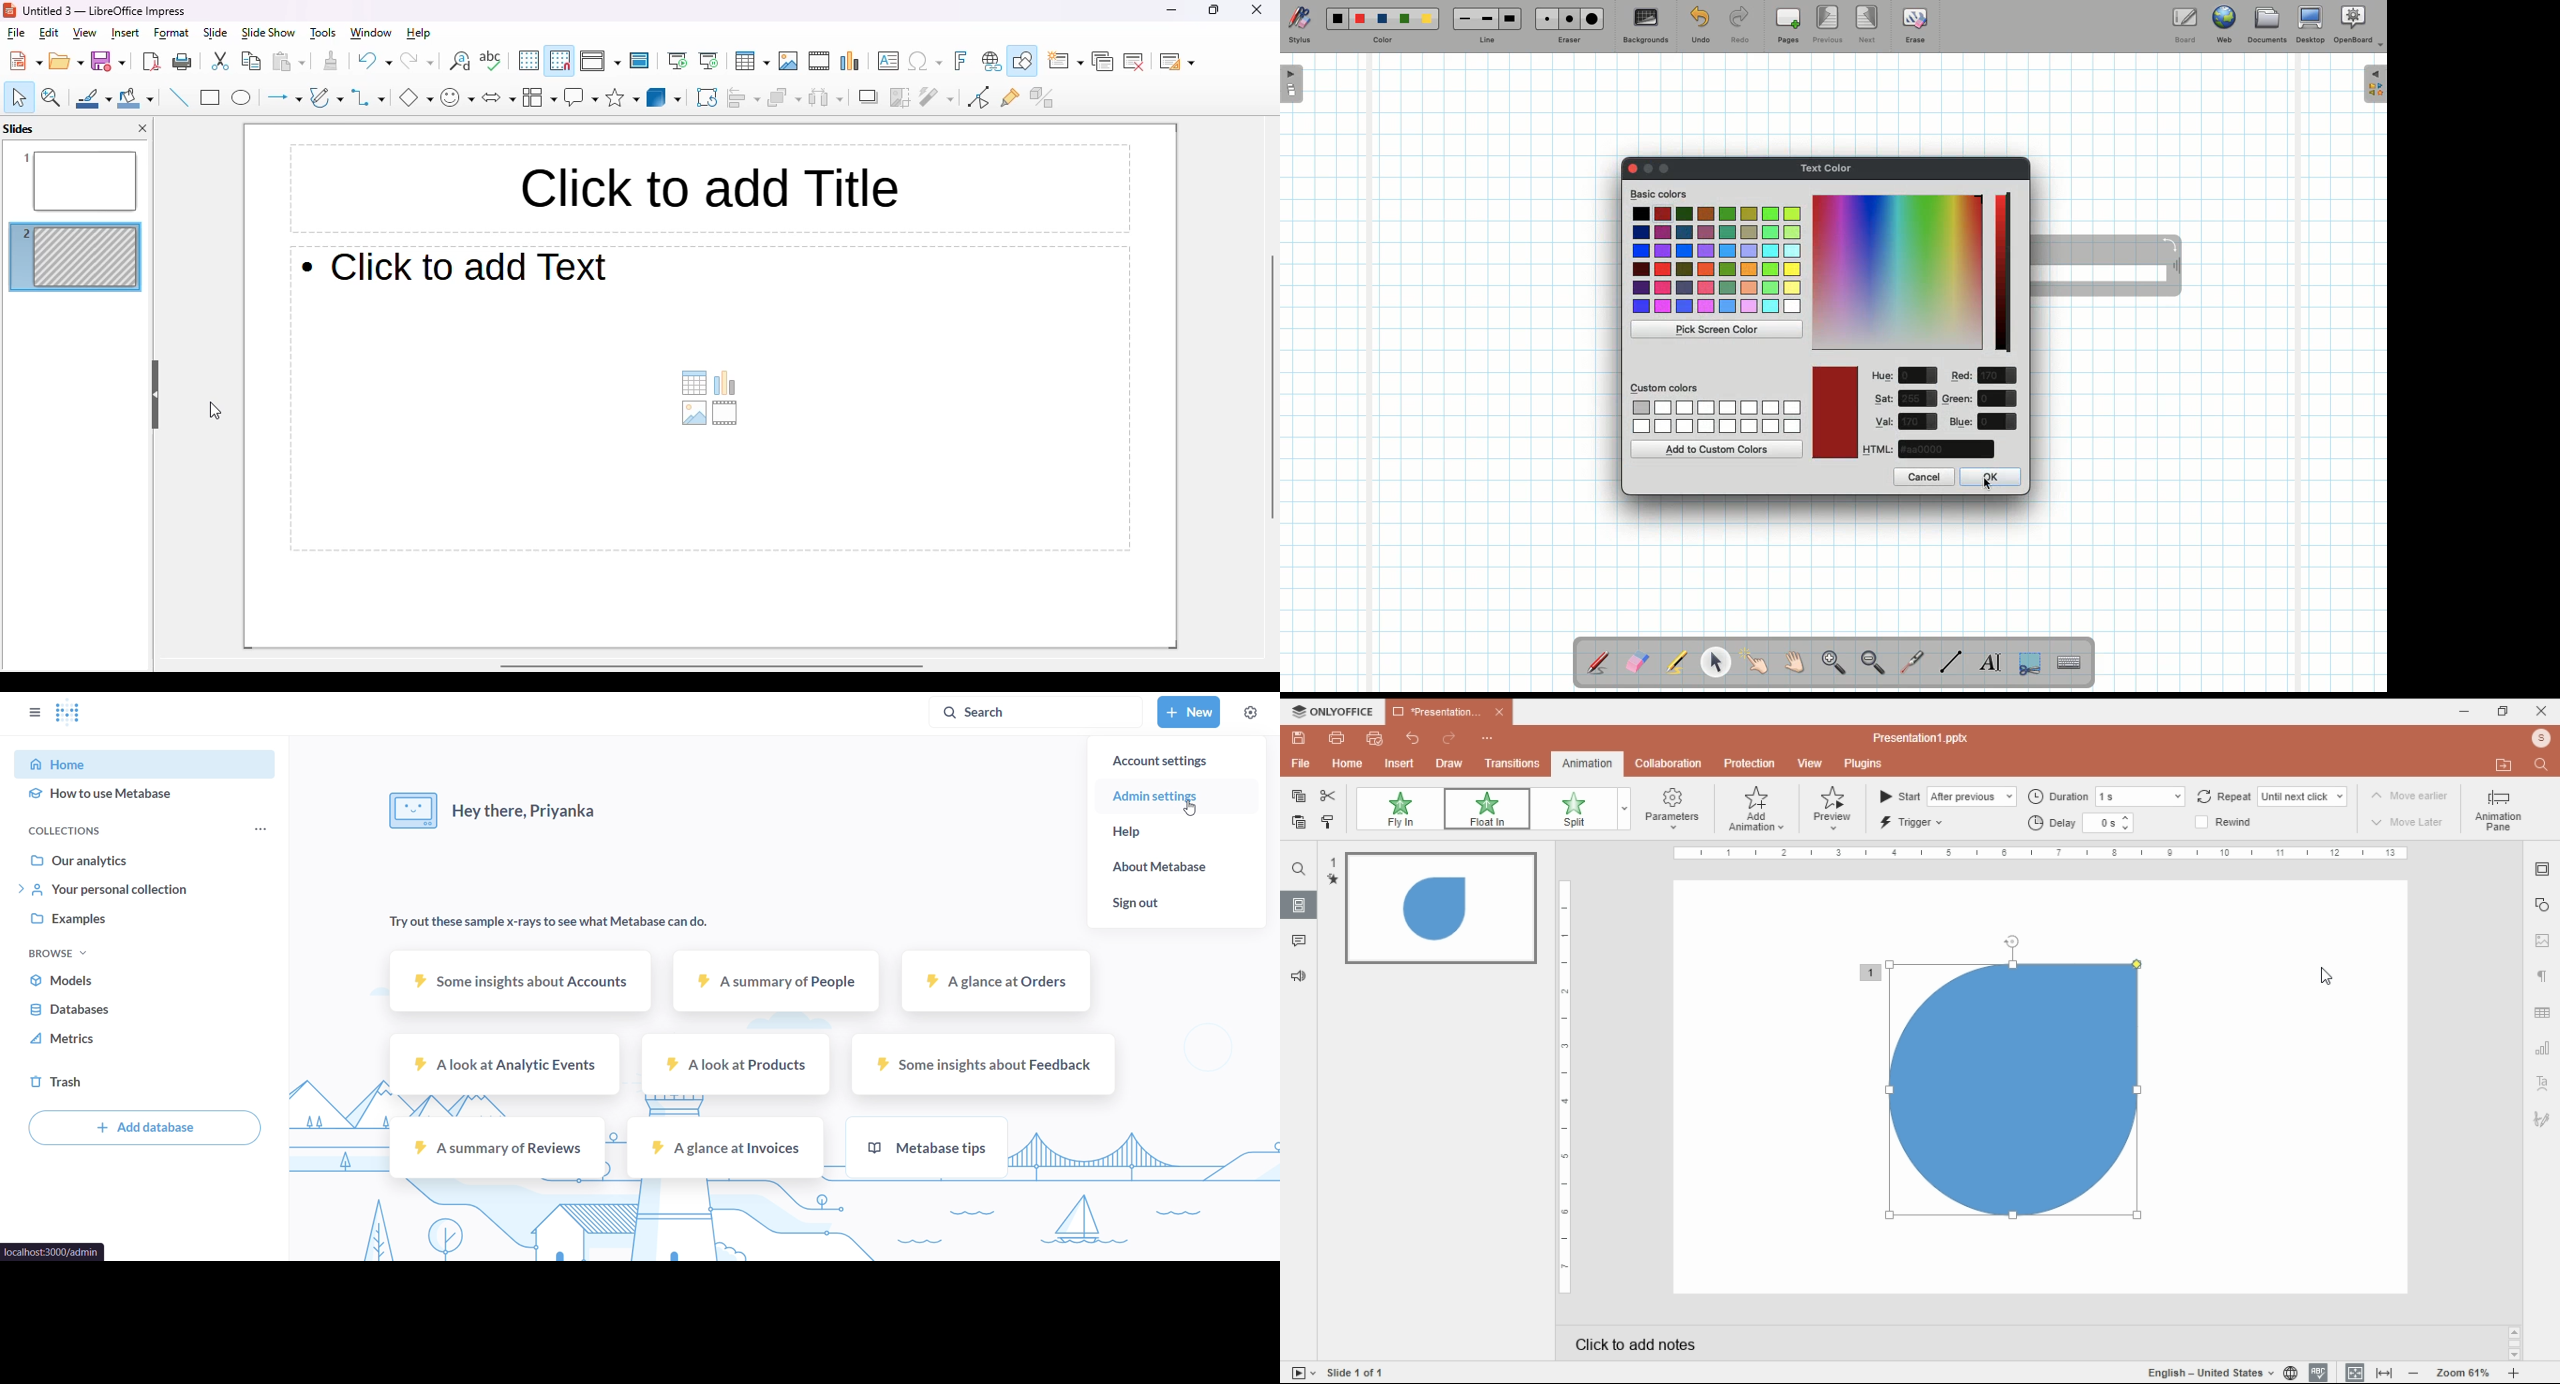 The width and height of the screenshot is (2576, 1400). I want to click on Medium line, so click(1487, 18).